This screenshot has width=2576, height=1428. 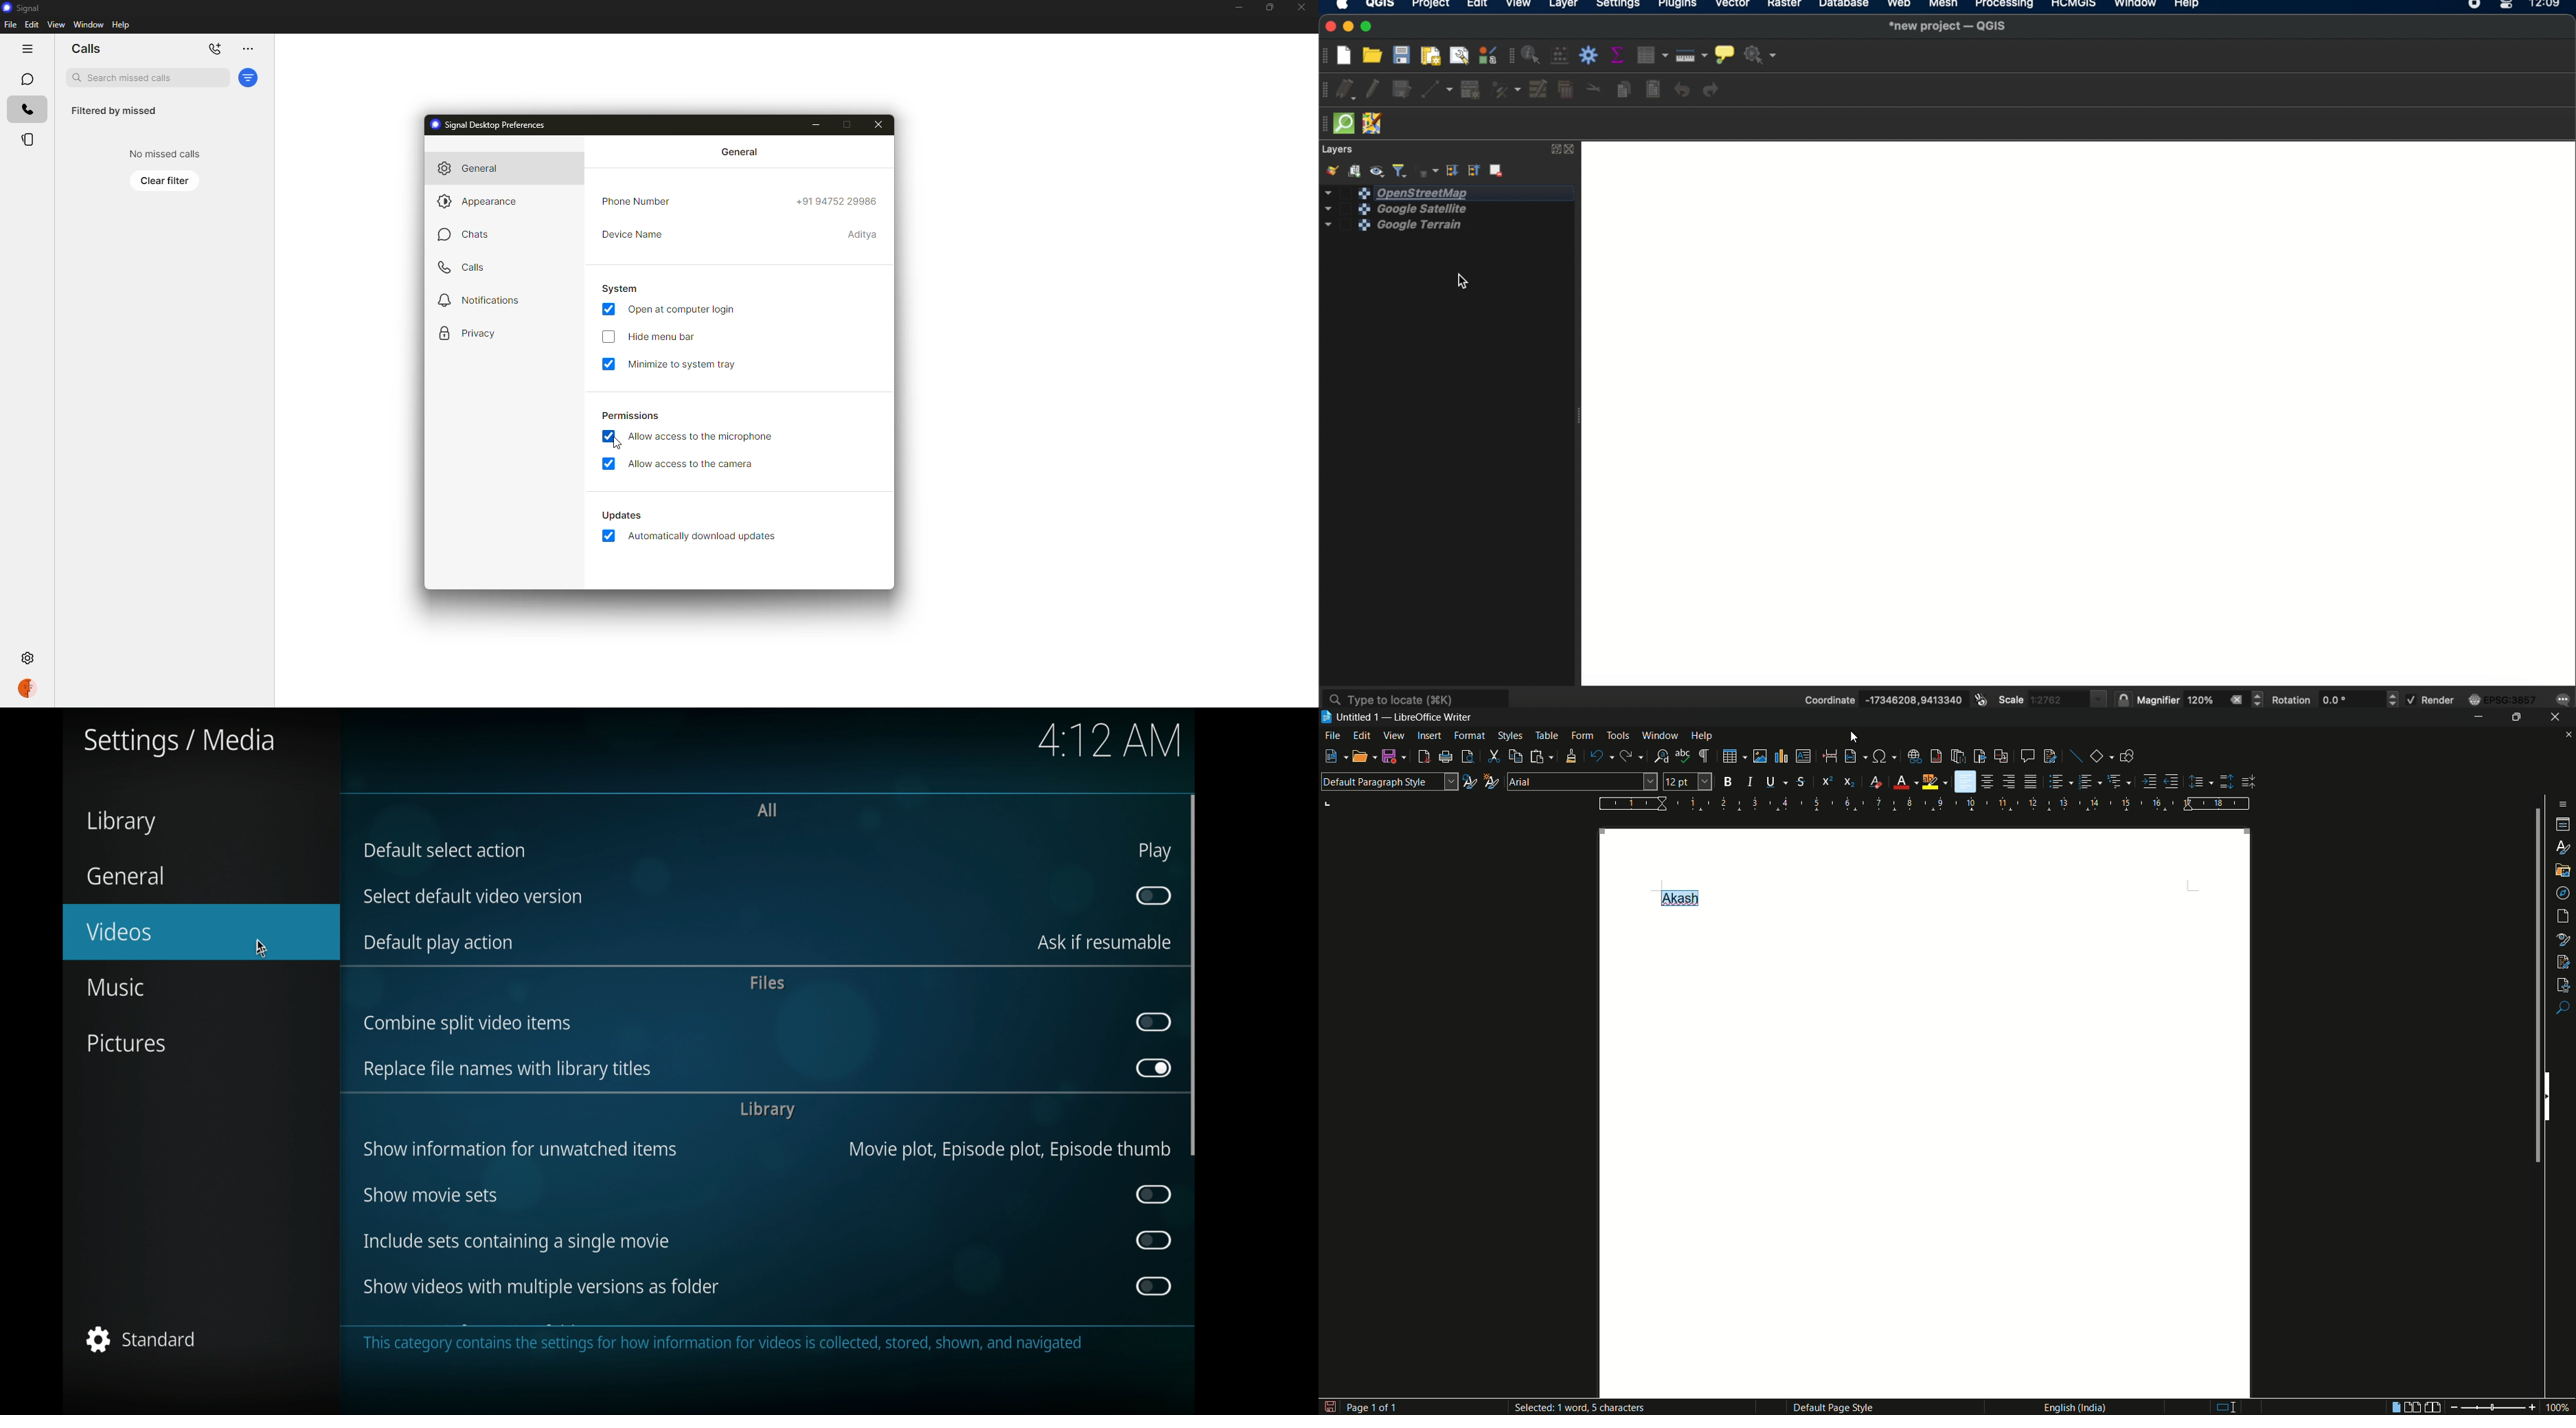 I want to click on file name, so click(x=1349, y=717).